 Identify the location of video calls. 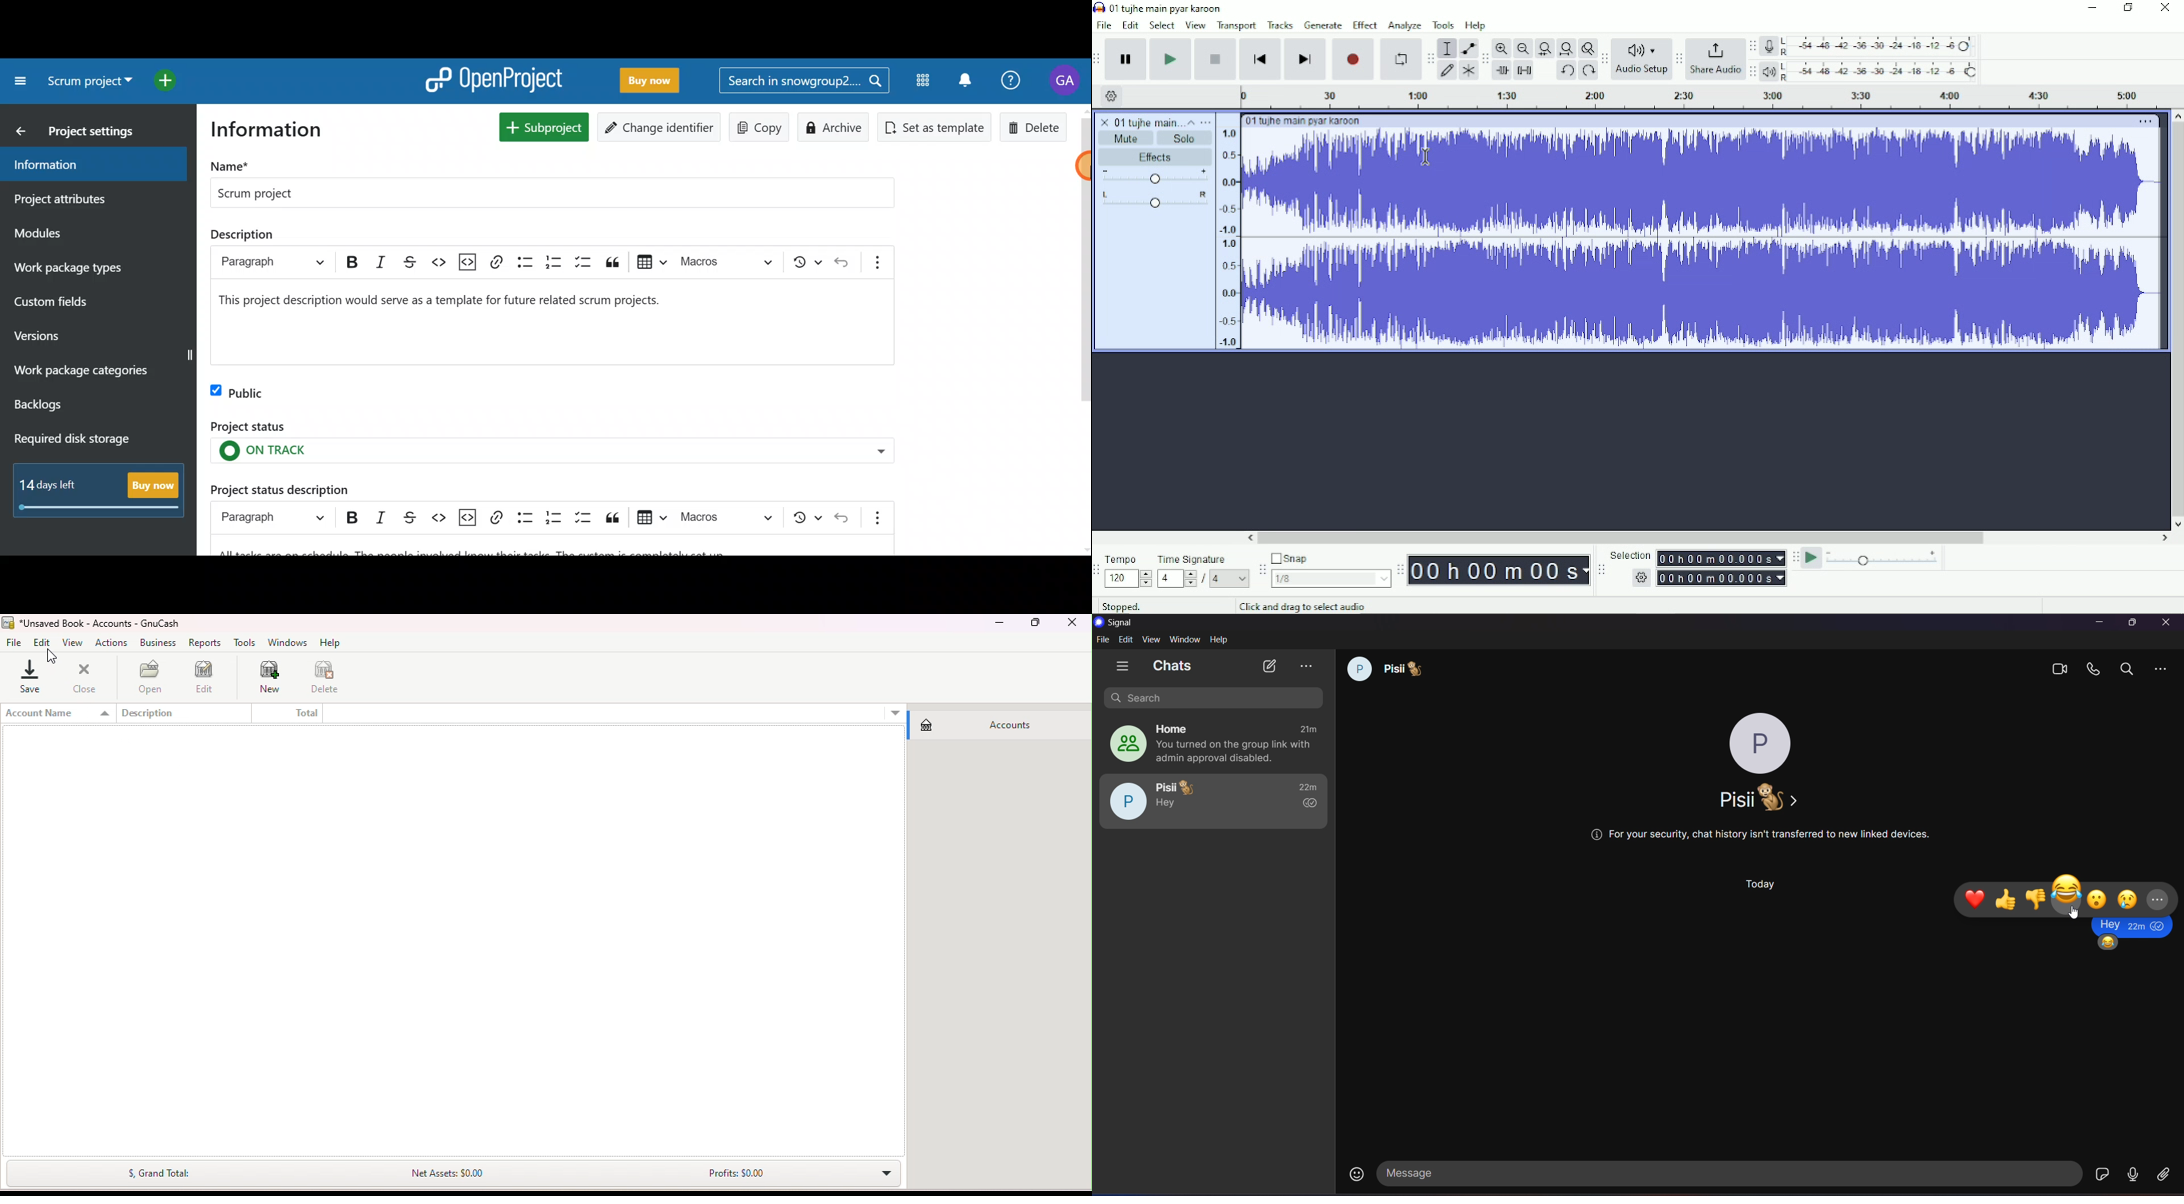
(2059, 667).